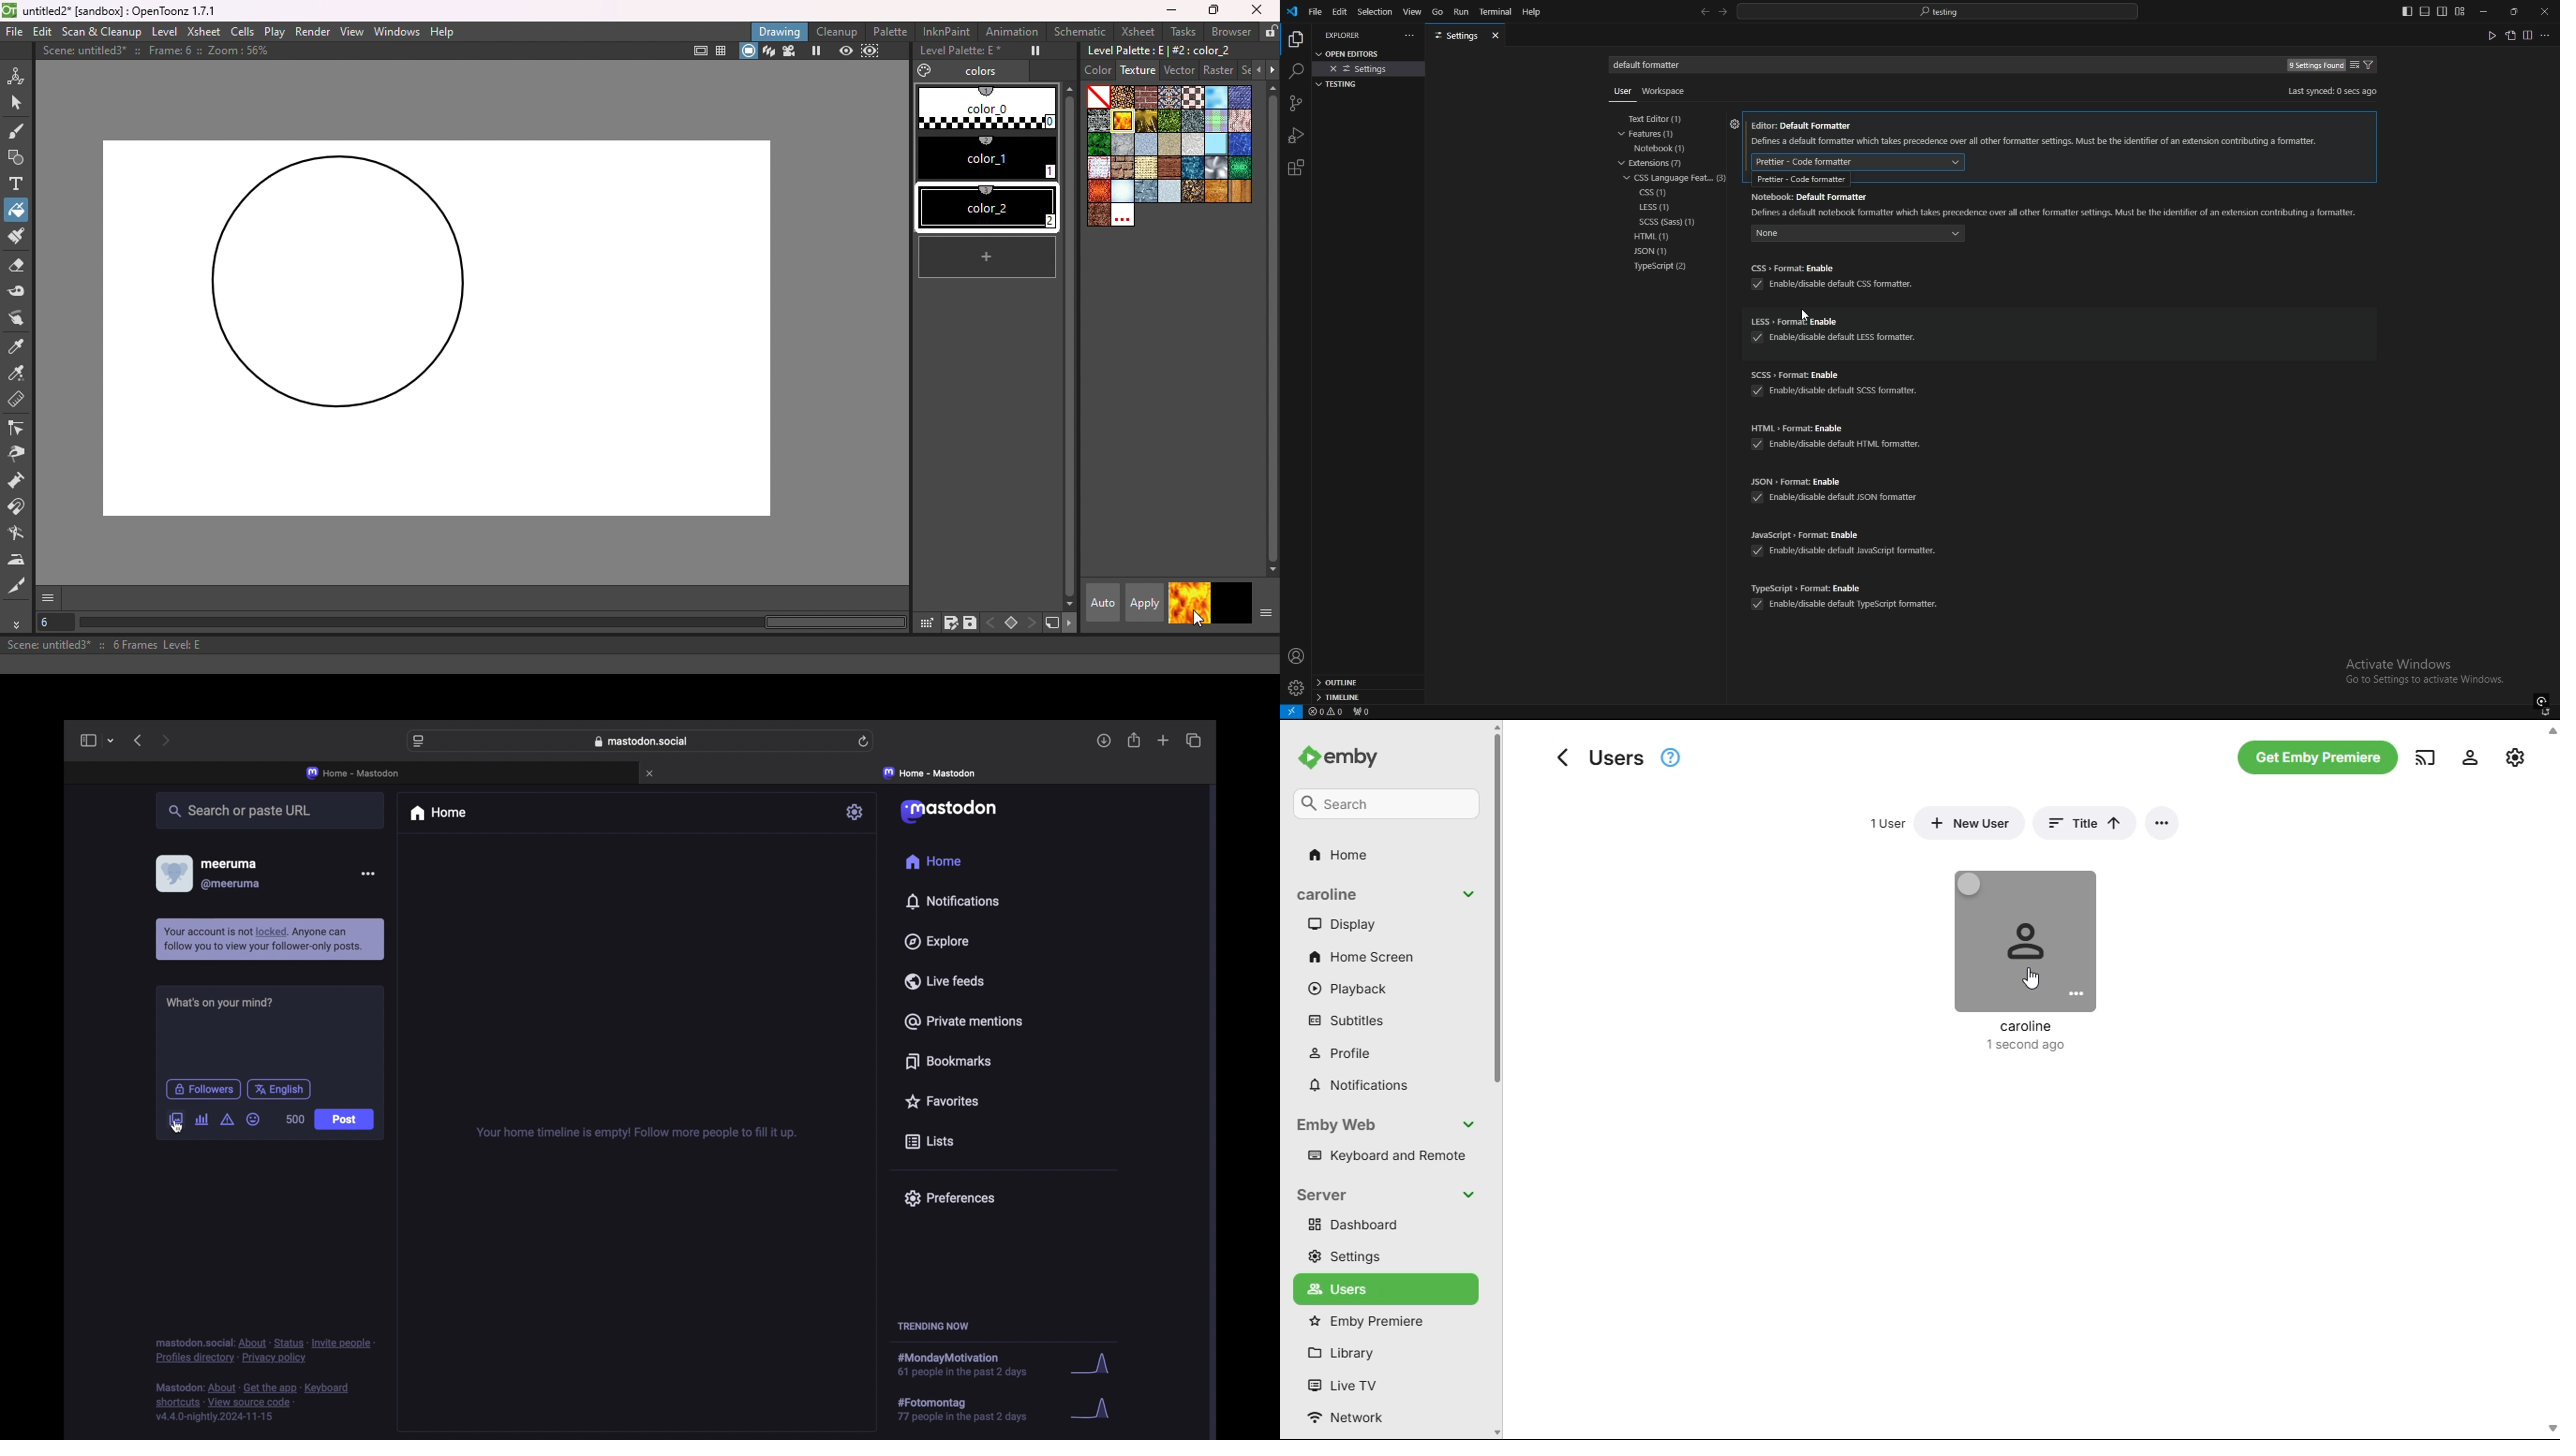 Image resolution: width=2576 pixels, height=1456 pixels. I want to click on resize, so click(2513, 11).